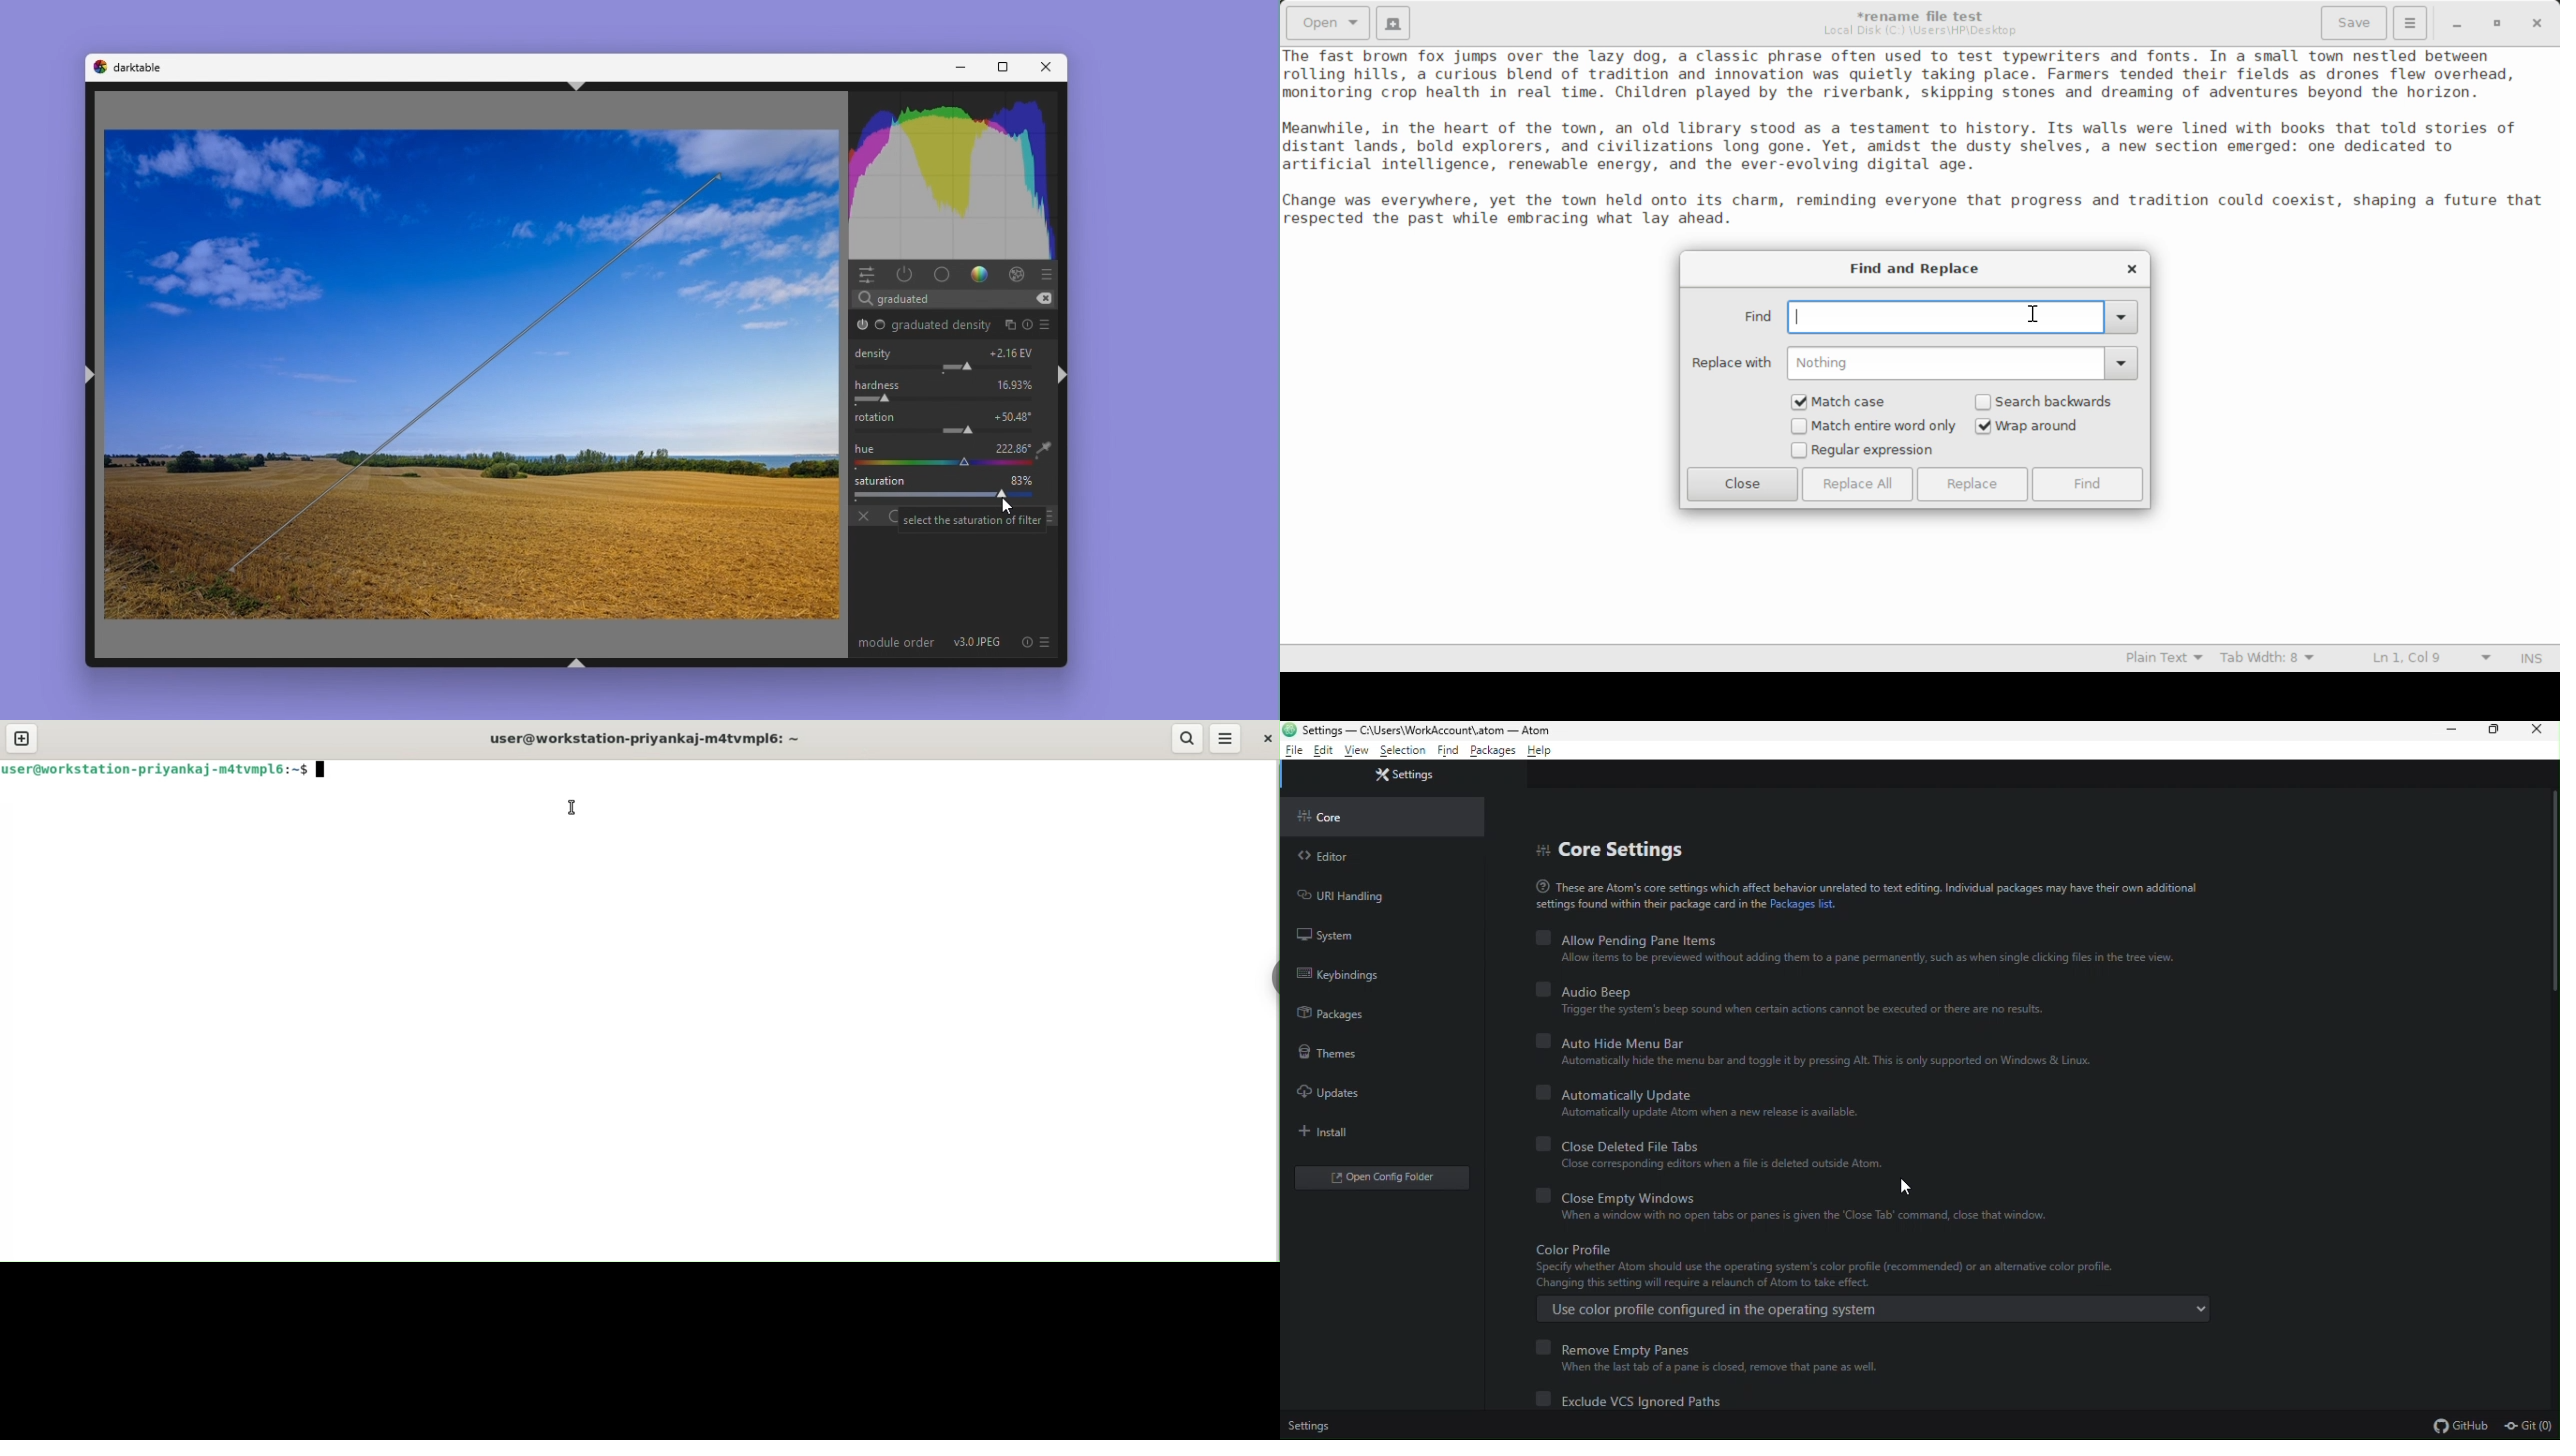 This screenshot has height=1456, width=2576. What do you see at coordinates (477, 371) in the screenshot?
I see `rotation bar` at bounding box center [477, 371].